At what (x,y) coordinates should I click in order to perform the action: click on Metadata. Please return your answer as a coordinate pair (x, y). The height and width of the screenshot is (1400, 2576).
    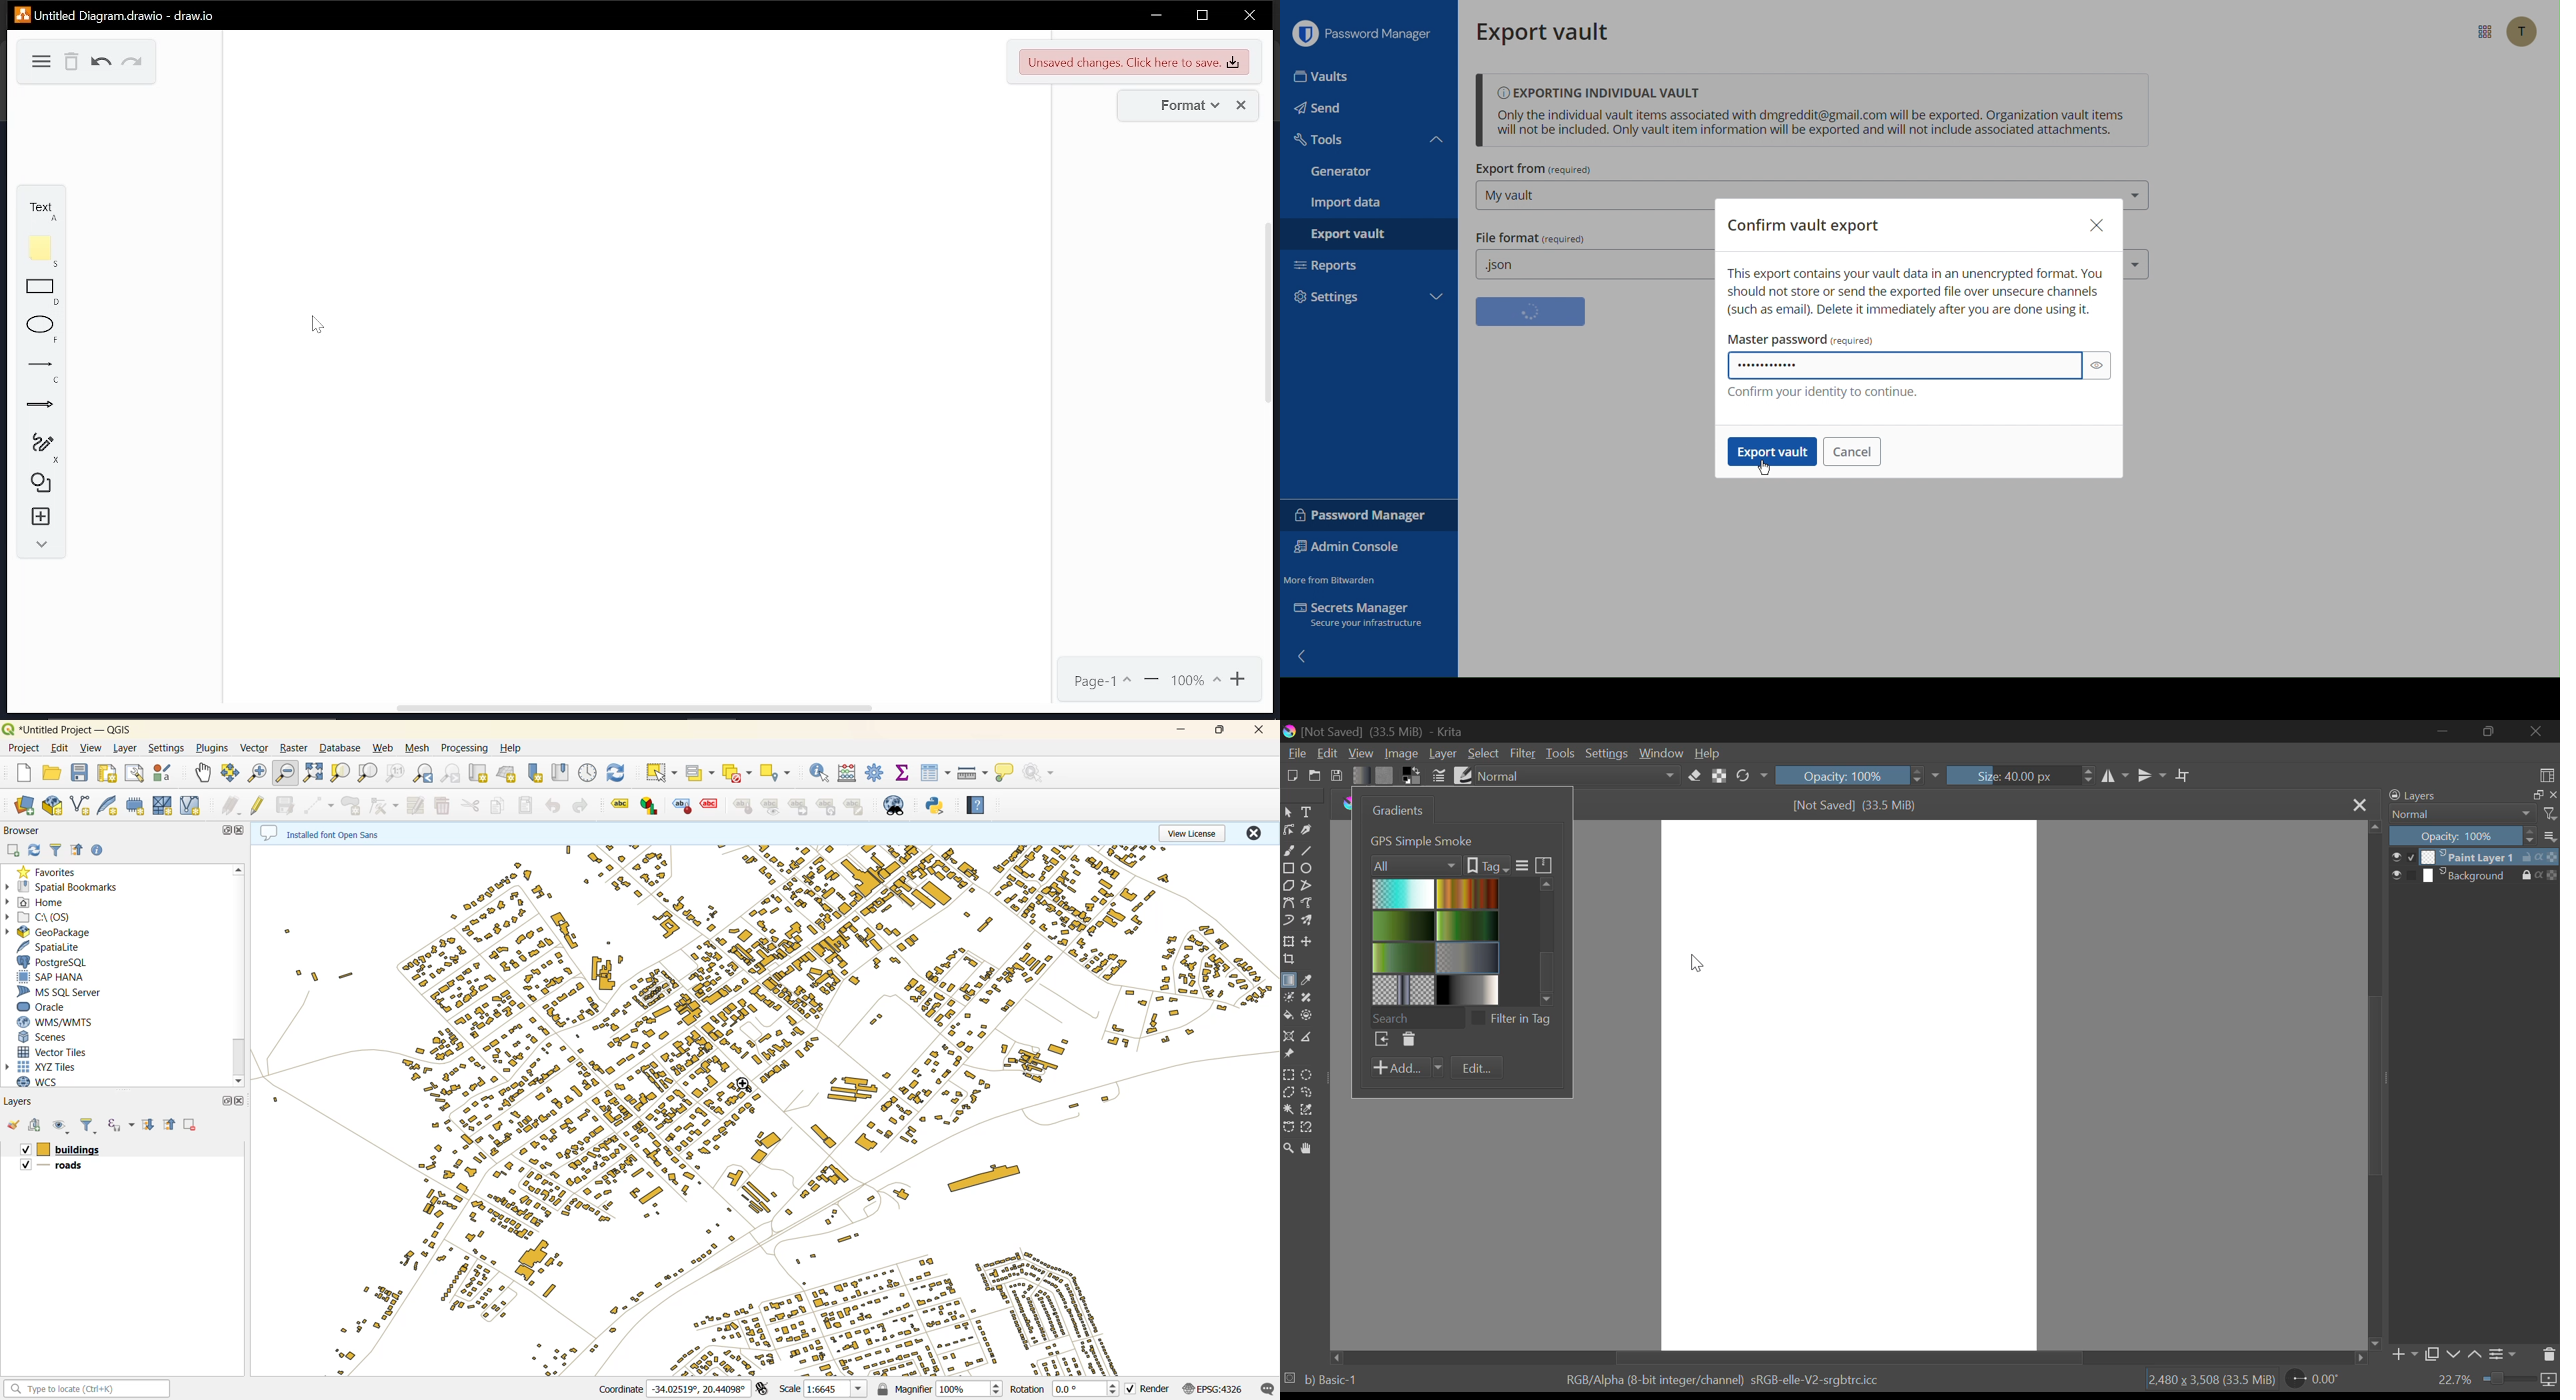
    Looking at the image, I should click on (270, 830).